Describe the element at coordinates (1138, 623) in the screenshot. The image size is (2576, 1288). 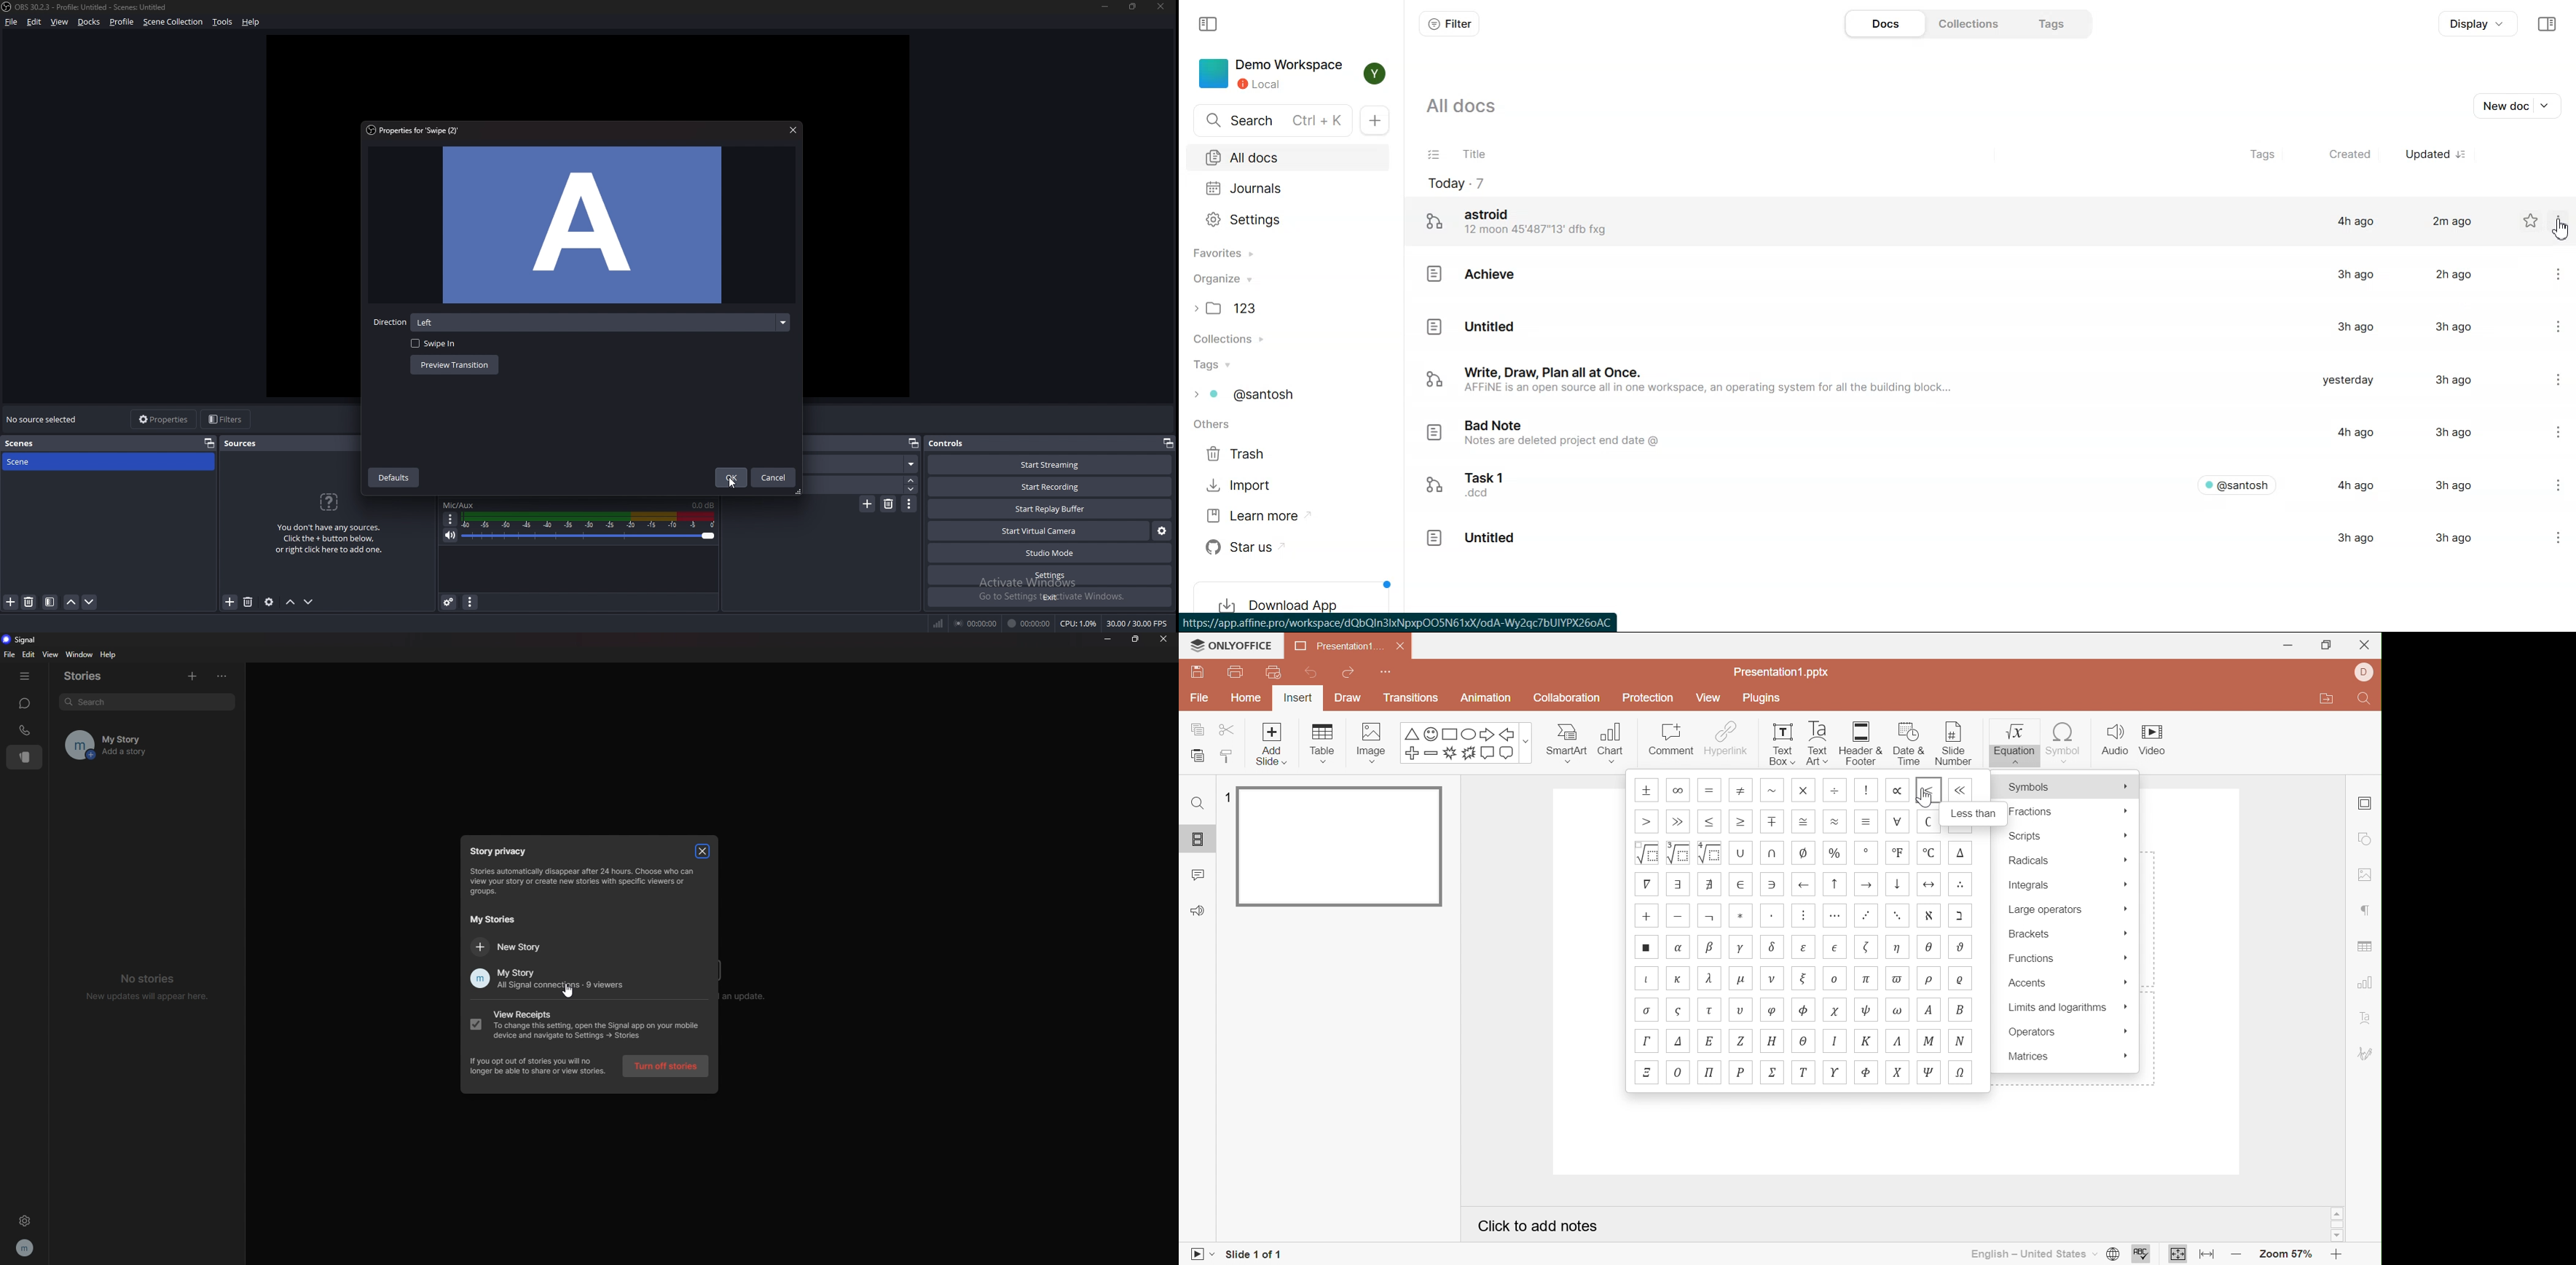
I see `30.00 /30.00 FPS` at that location.